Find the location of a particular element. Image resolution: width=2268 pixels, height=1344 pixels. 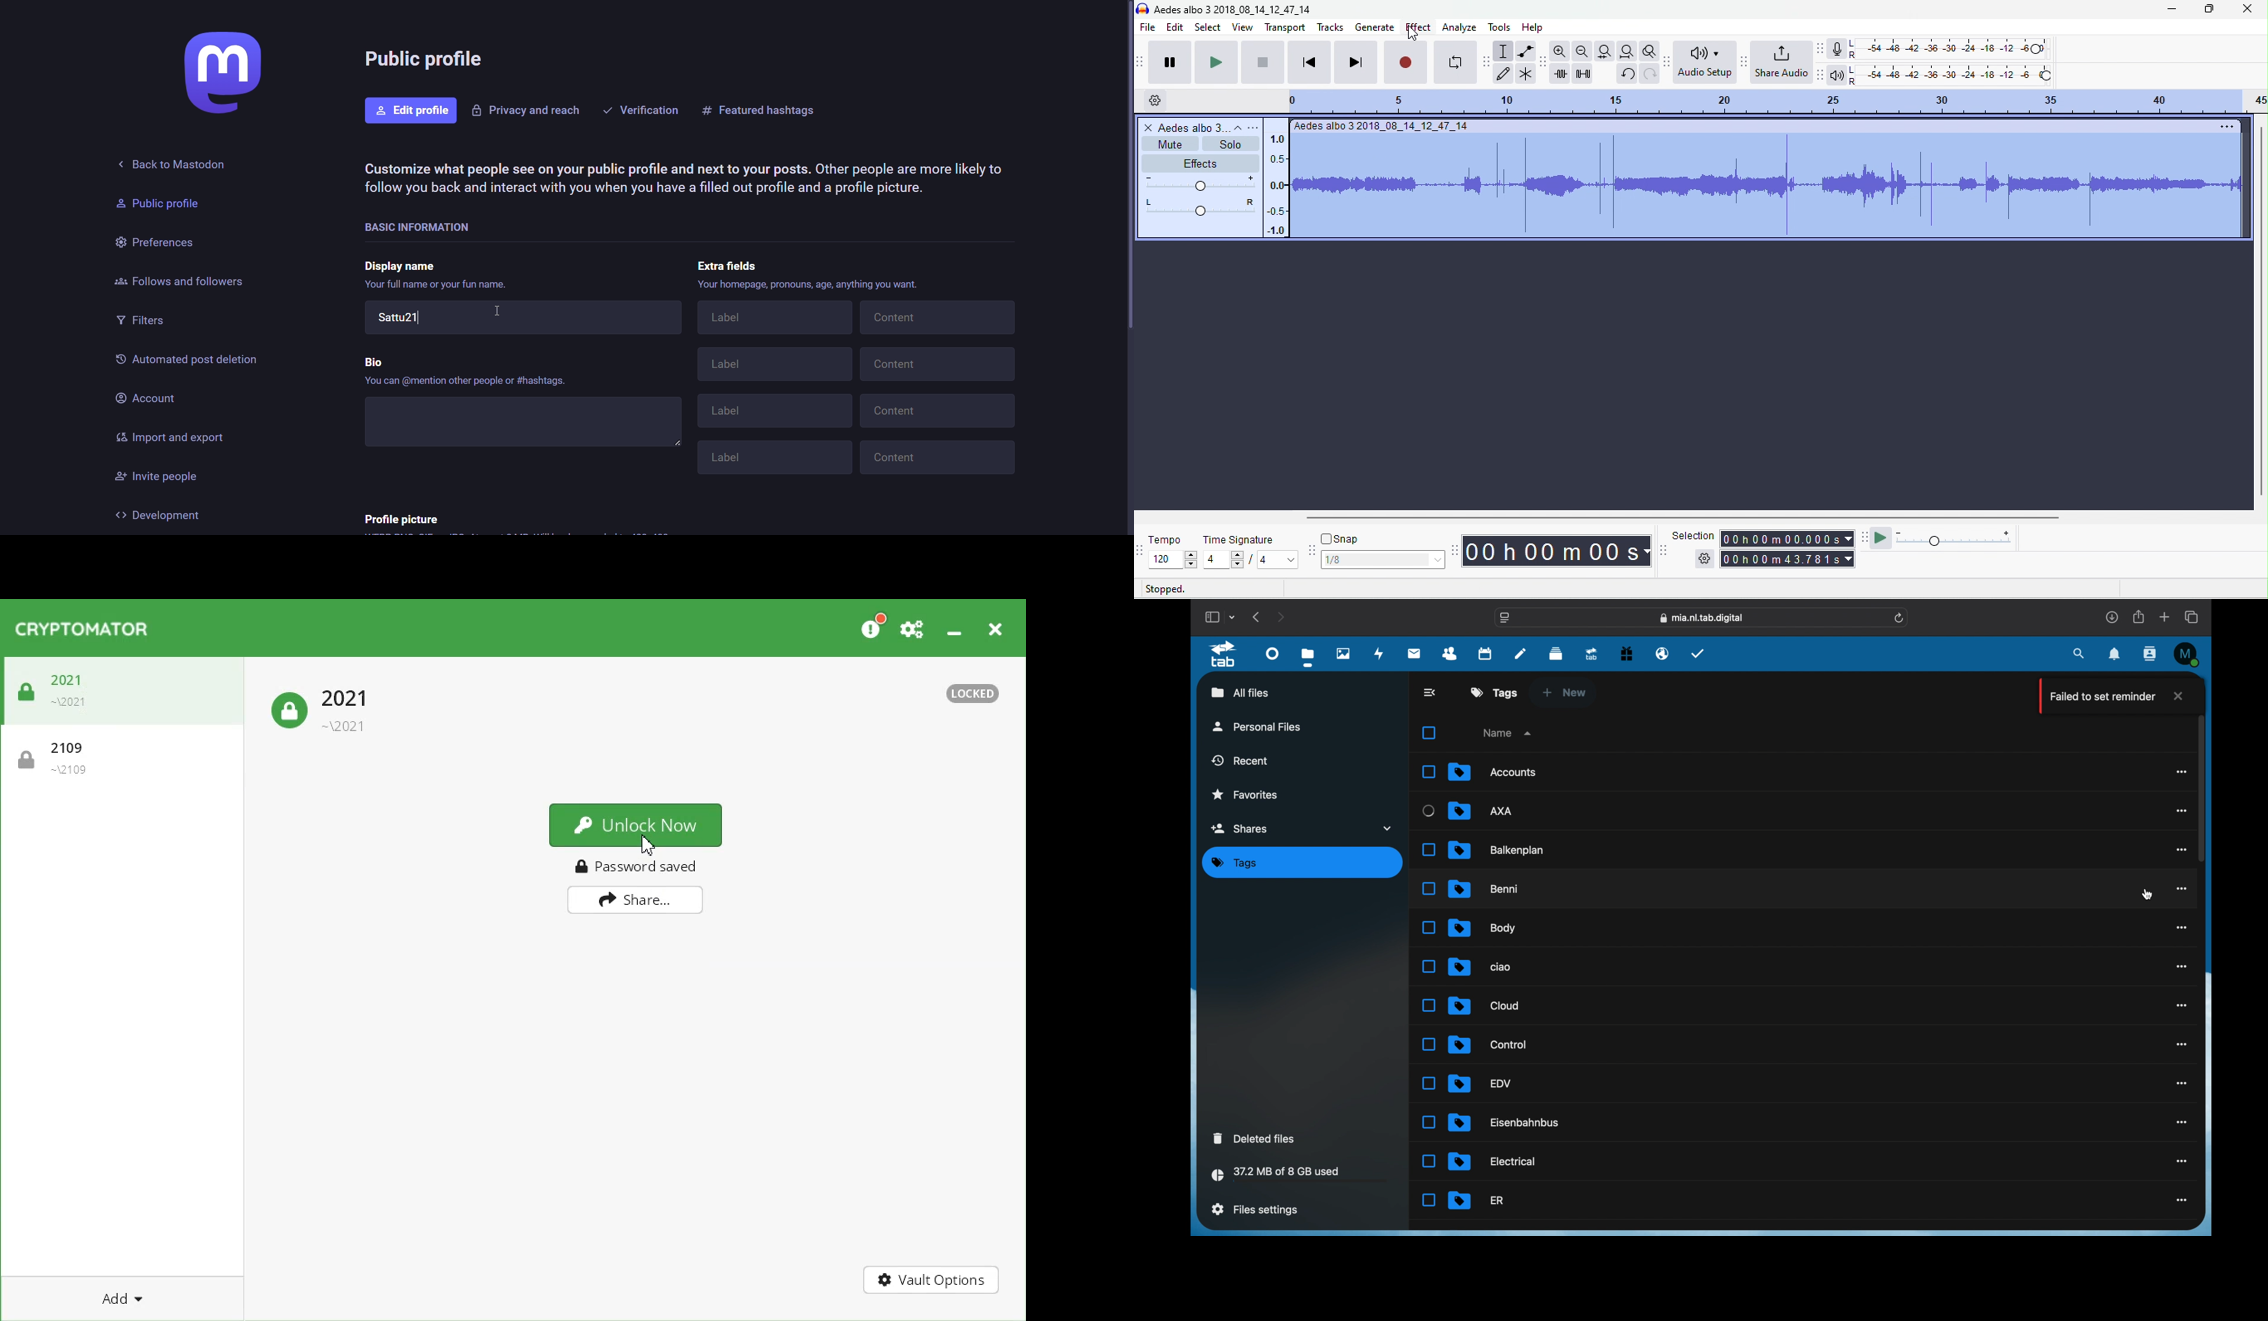

file is located at coordinates (1506, 1123).